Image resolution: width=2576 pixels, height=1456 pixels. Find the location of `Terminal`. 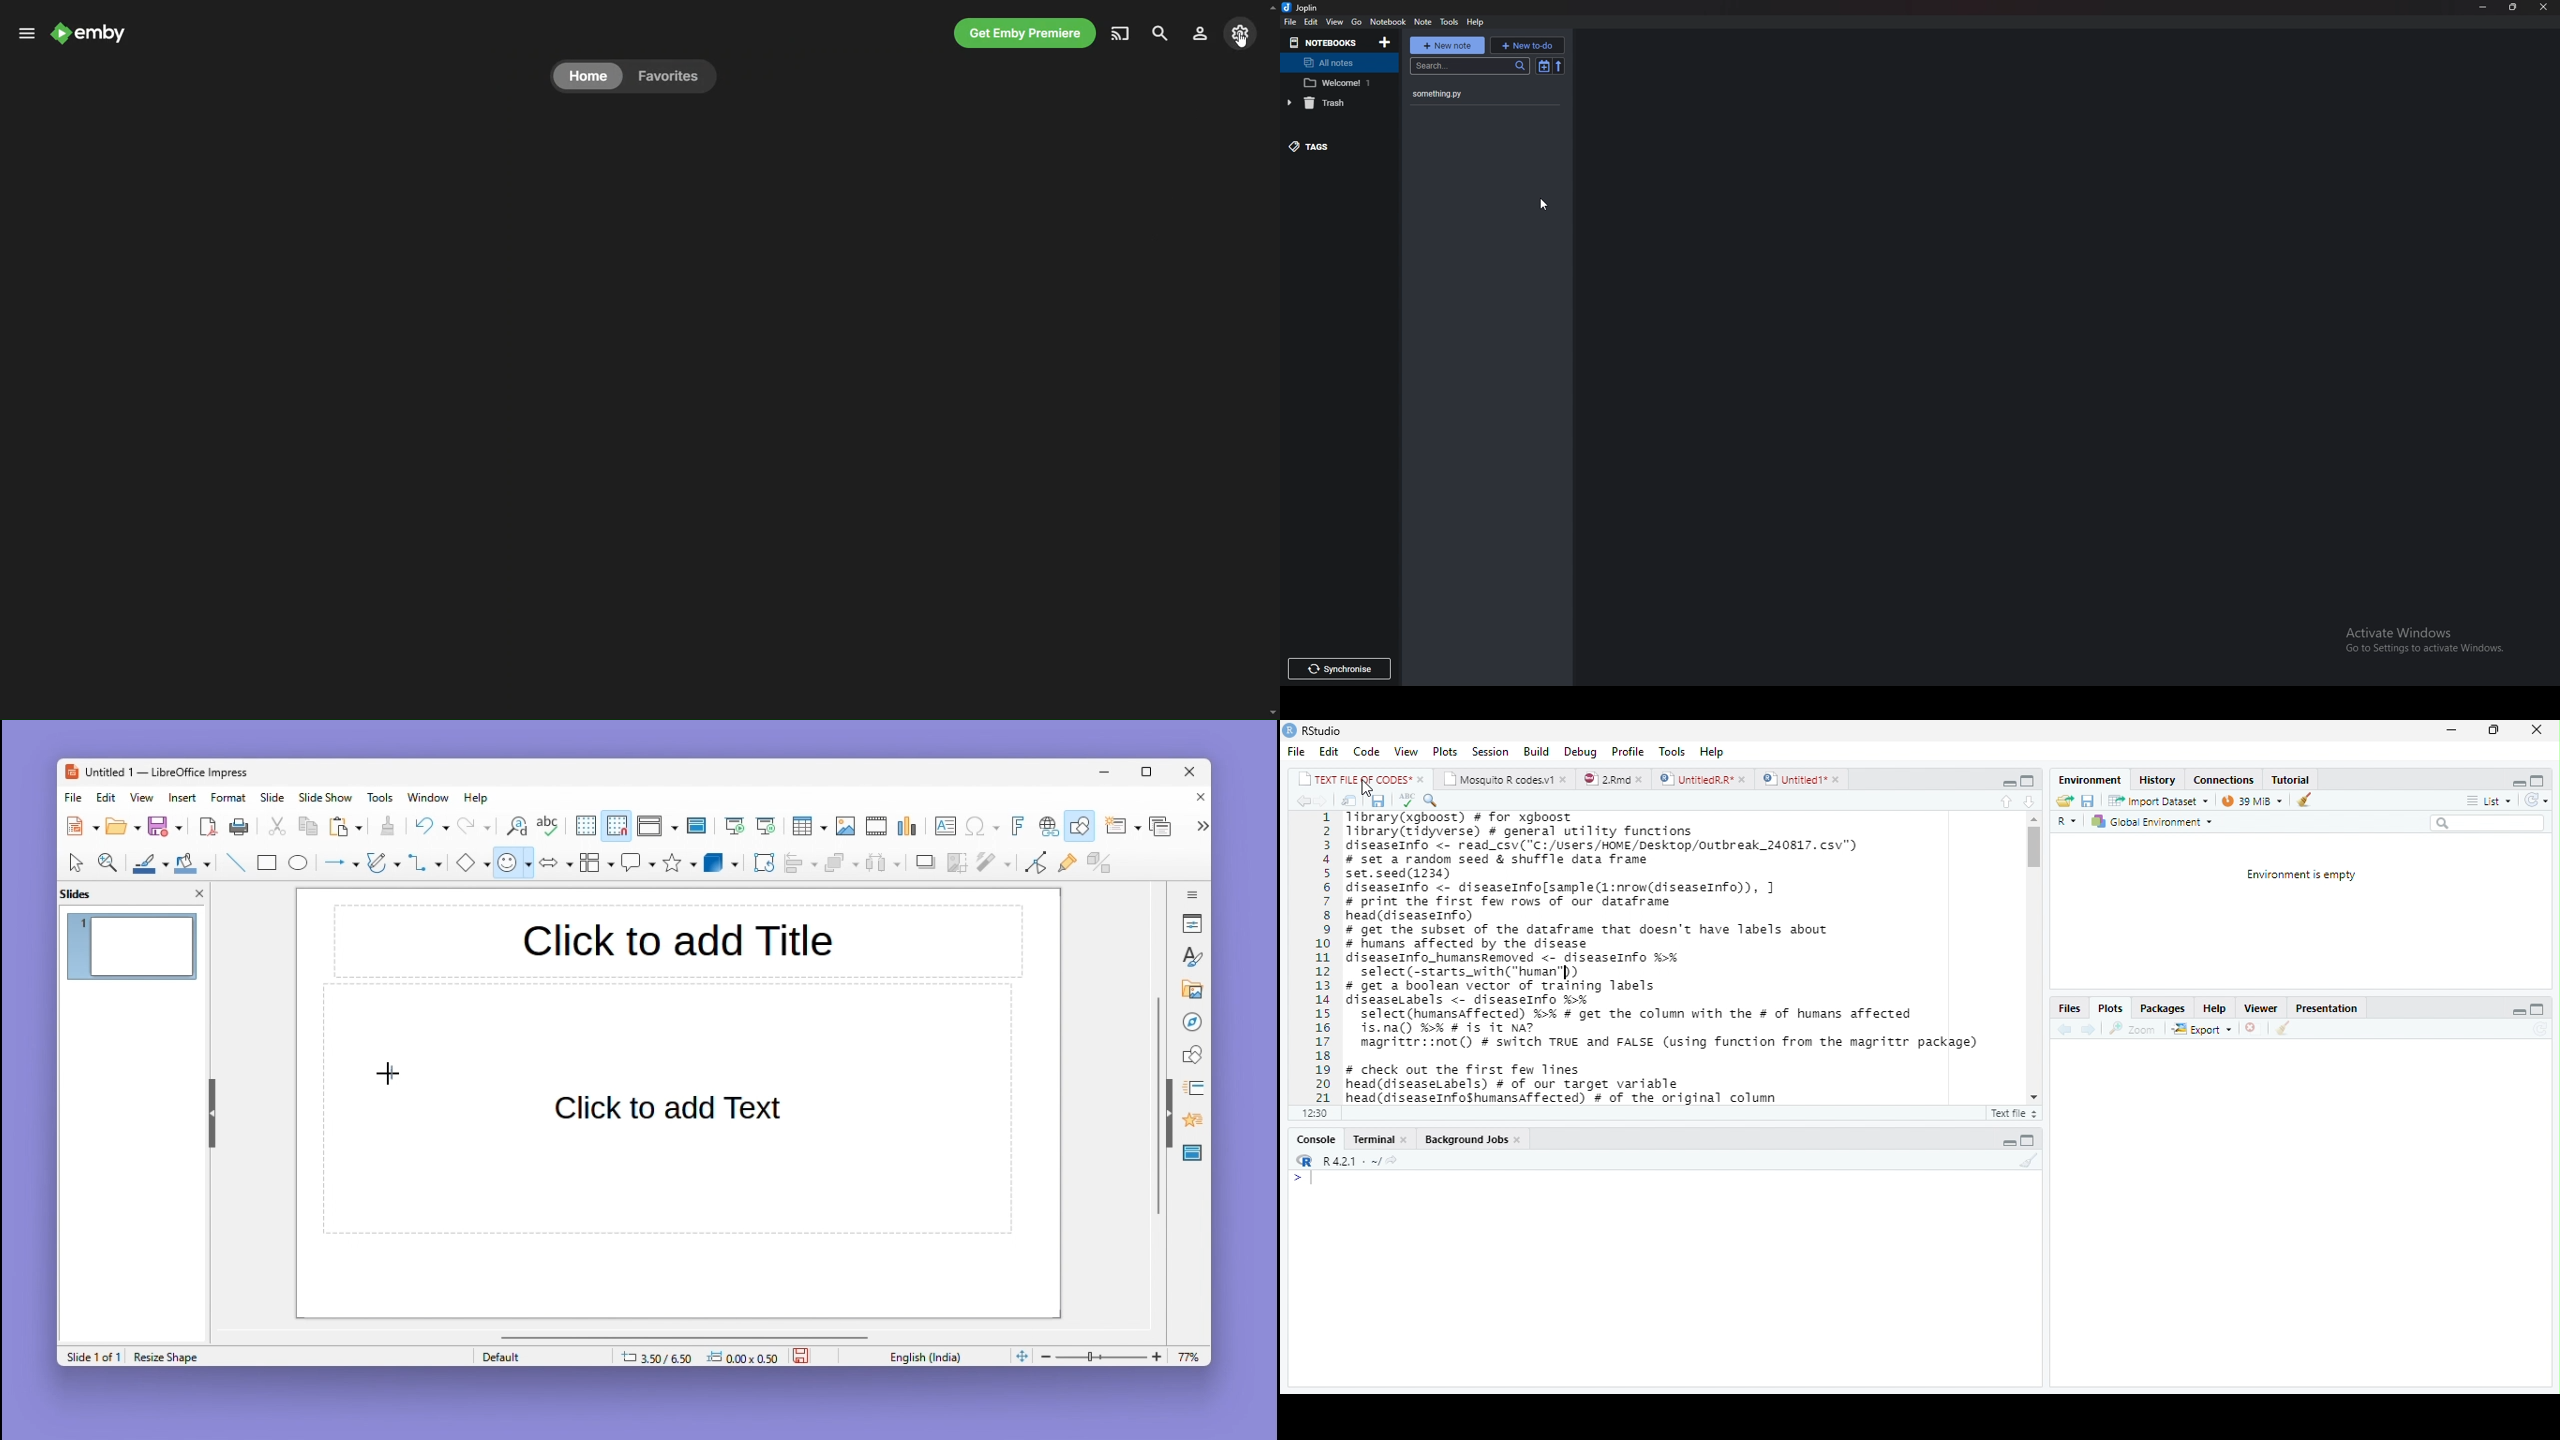

Terminal is located at coordinates (1378, 1141).